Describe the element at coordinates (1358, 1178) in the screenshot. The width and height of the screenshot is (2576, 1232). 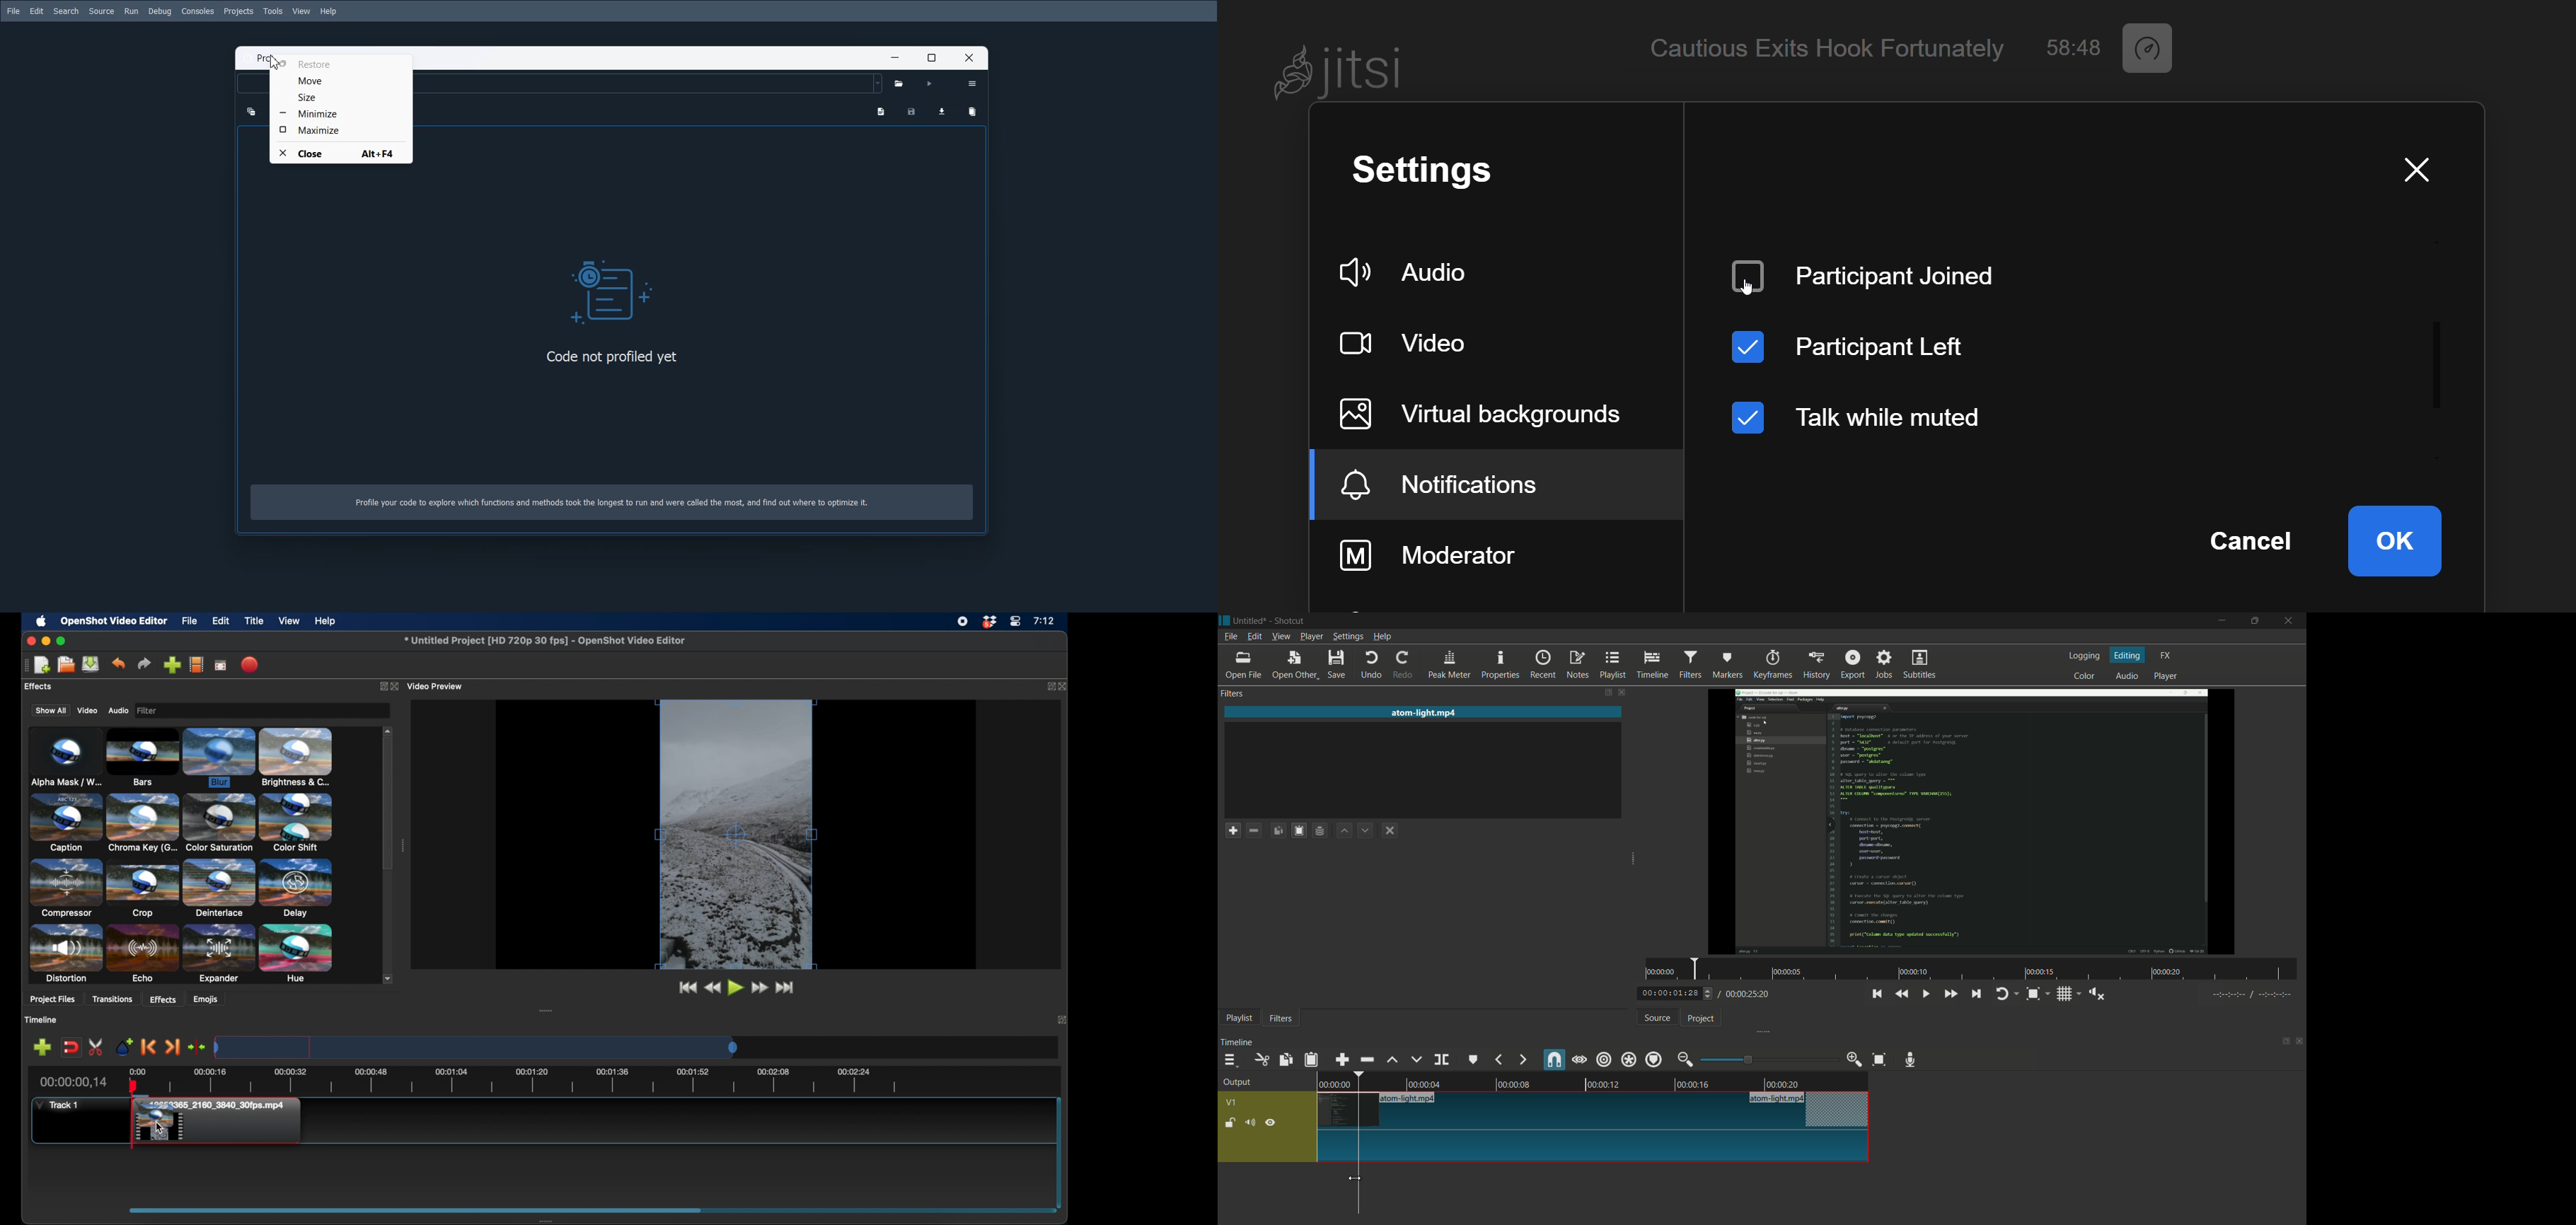
I see `cursor` at that location.